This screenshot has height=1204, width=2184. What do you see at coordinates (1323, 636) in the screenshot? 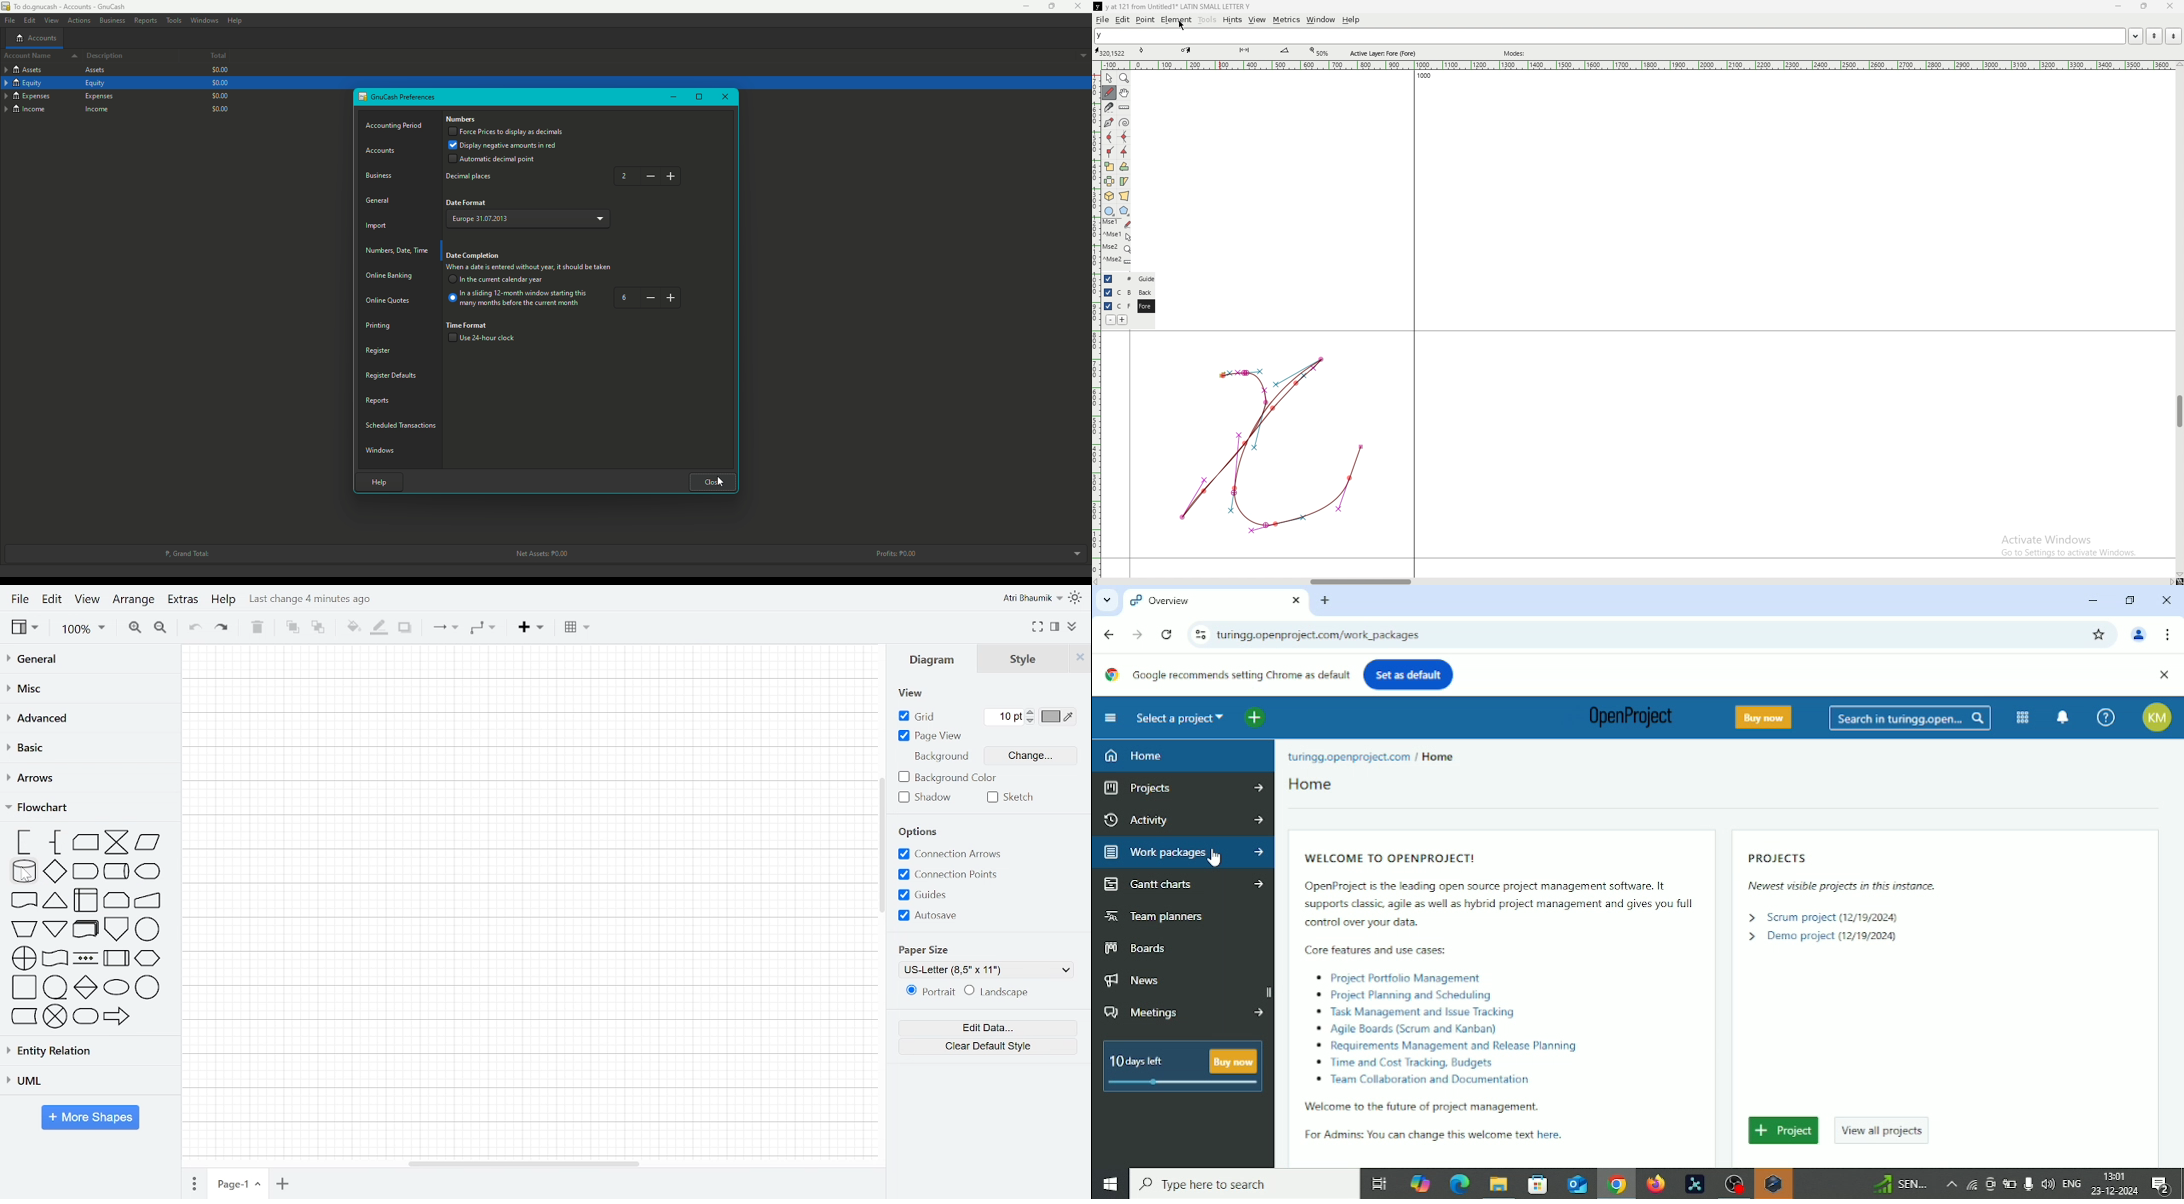
I see `turngg.openproject.com/work_packages` at bounding box center [1323, 636].